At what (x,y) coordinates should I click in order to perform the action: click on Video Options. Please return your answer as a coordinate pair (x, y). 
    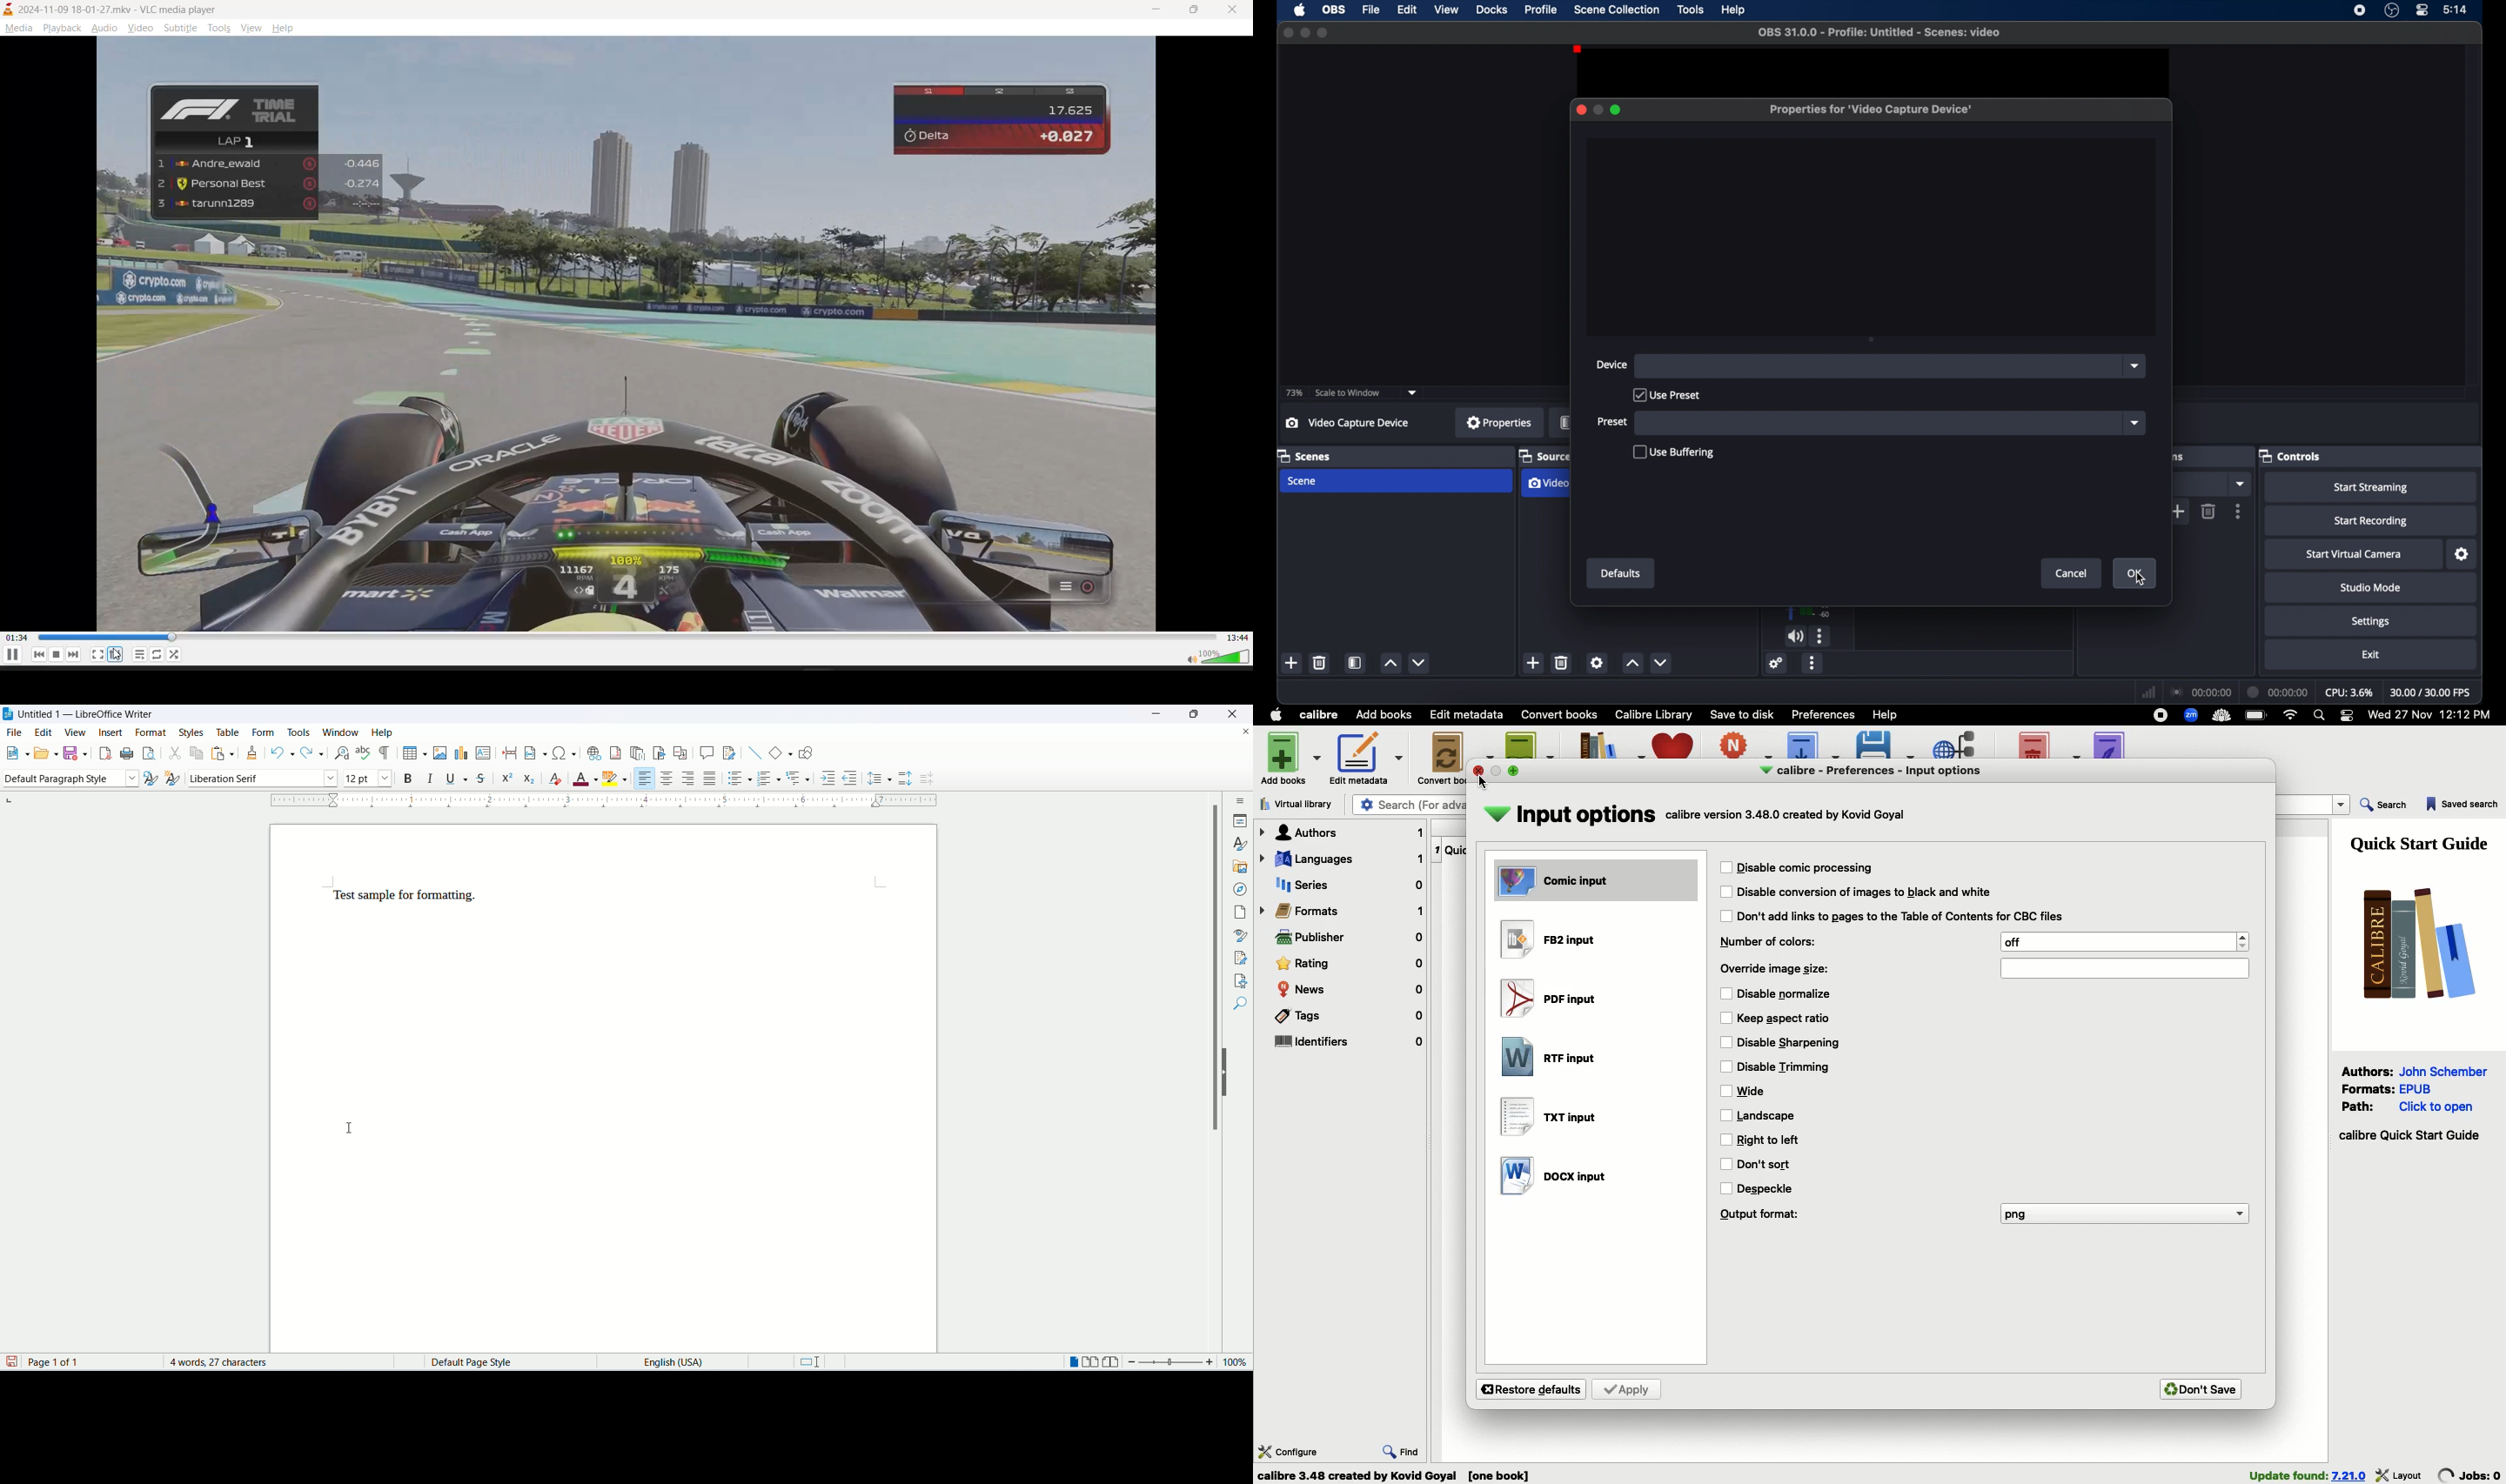
    Looking at the image, I should click on (1547, 483).